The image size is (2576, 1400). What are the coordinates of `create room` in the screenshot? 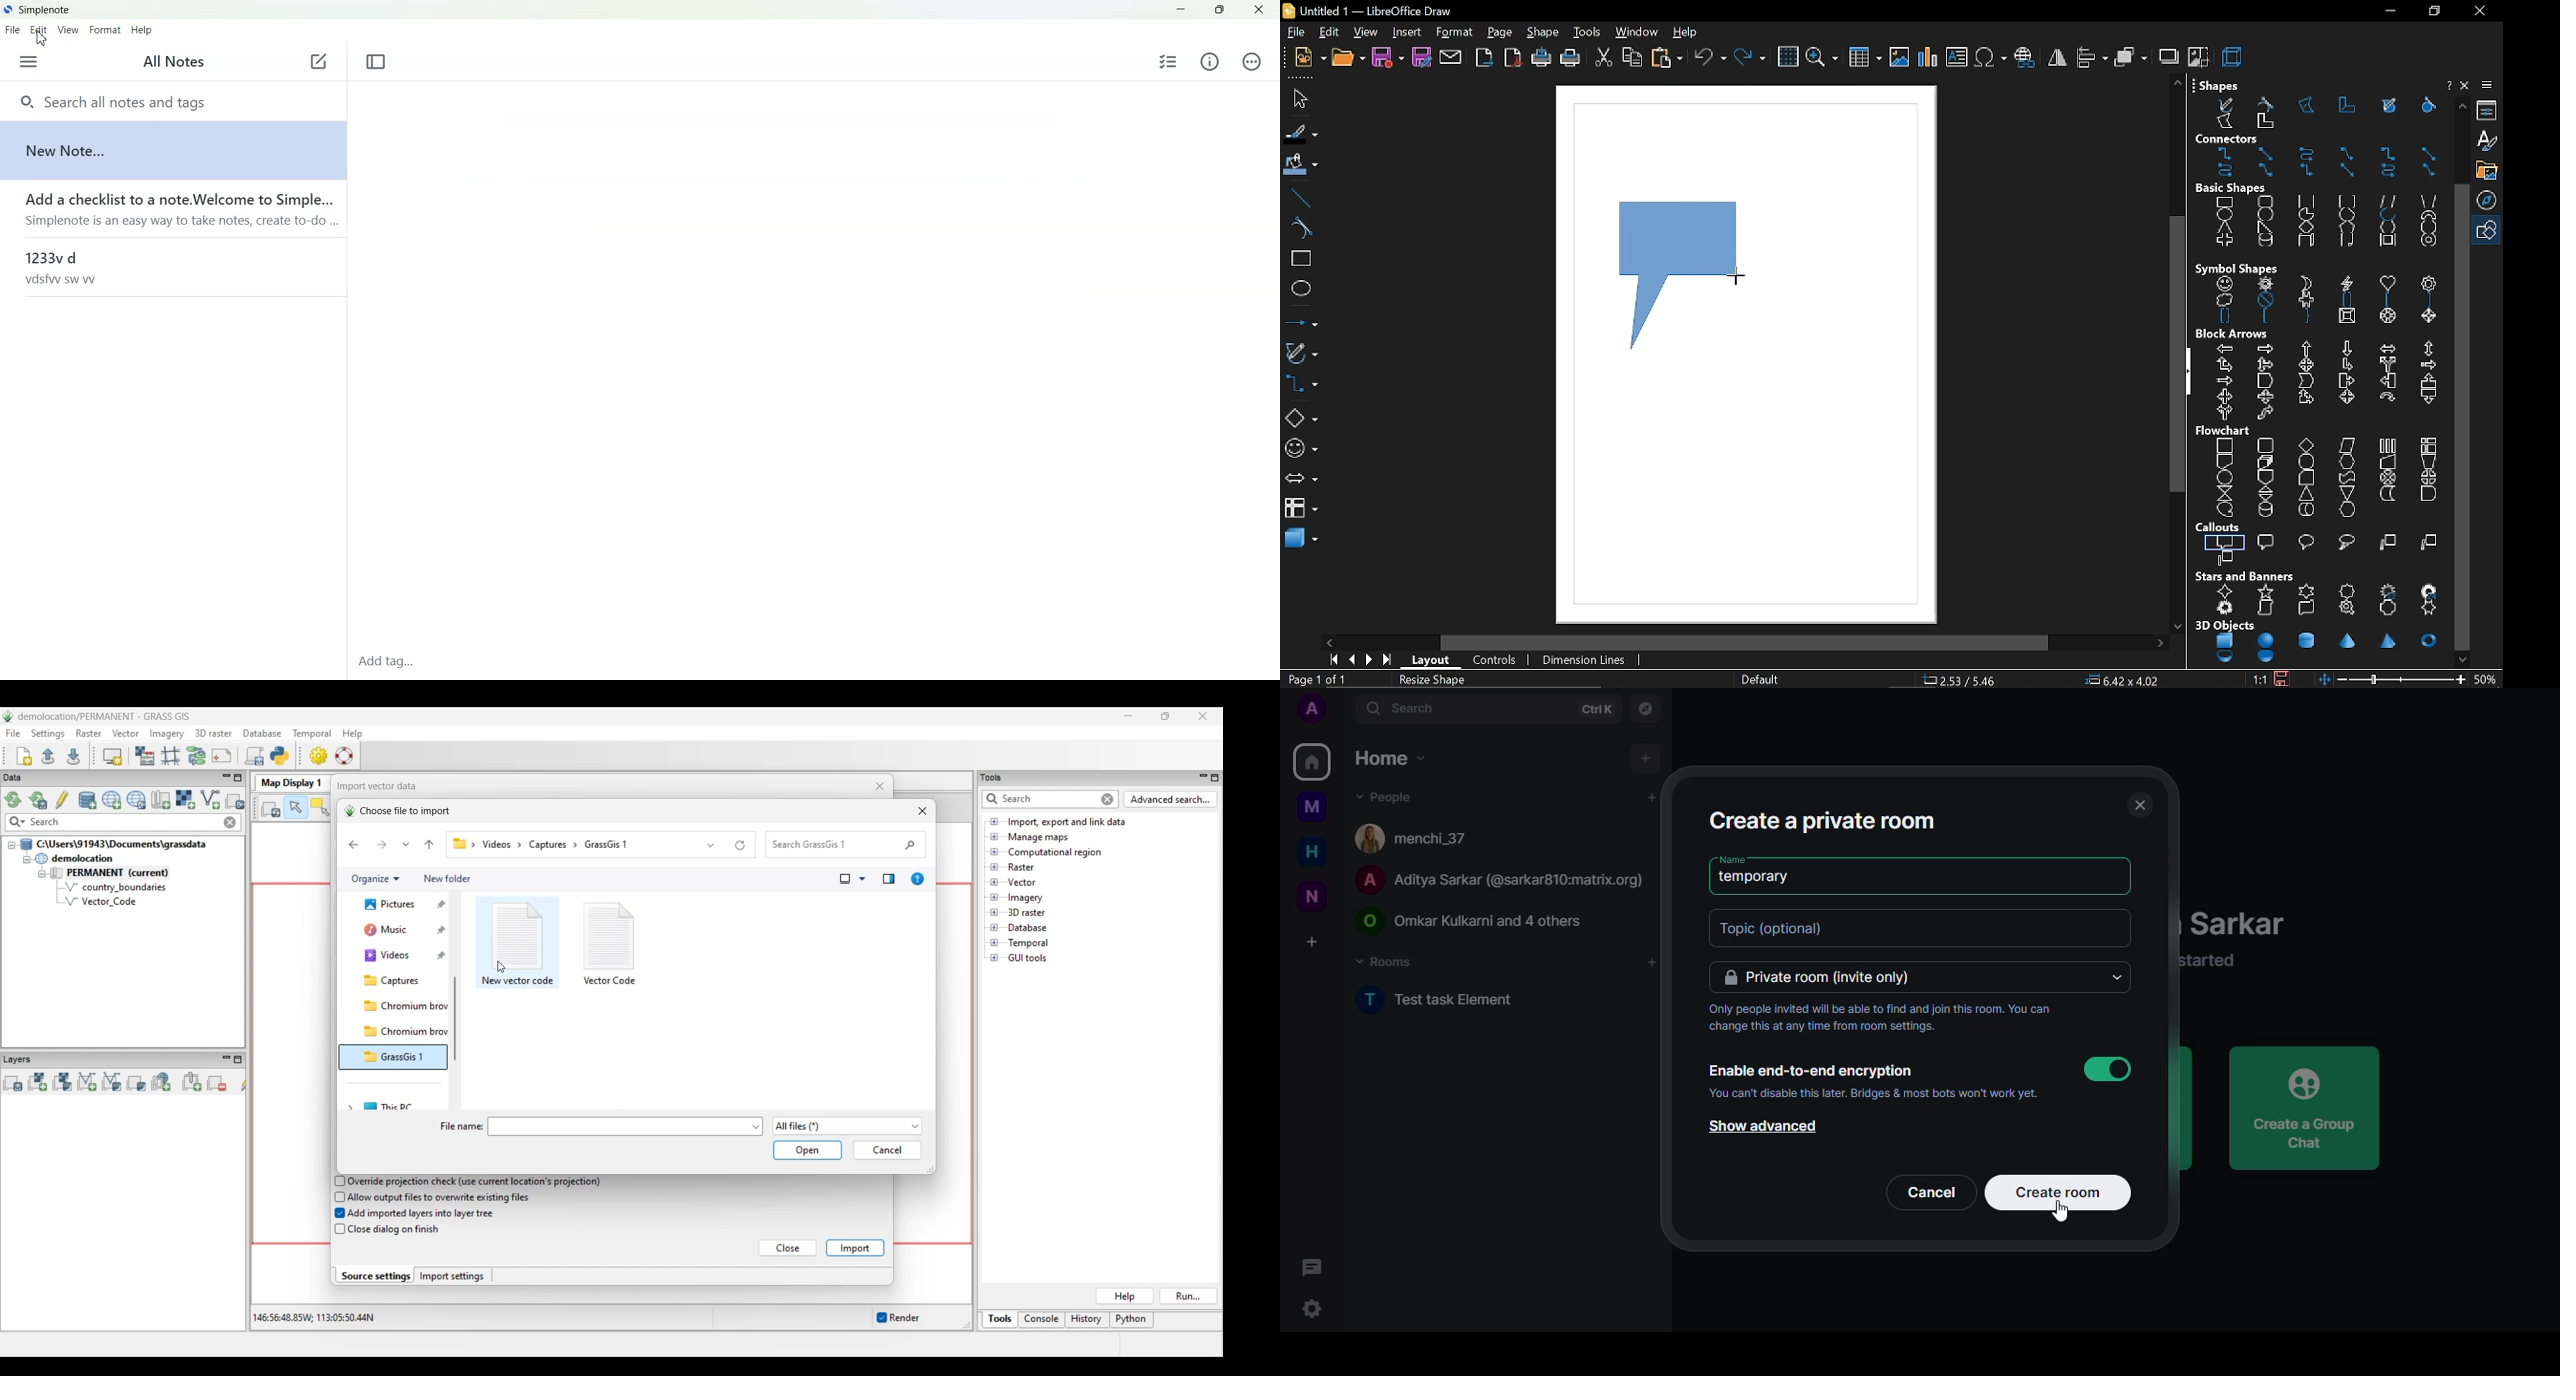 It's located at (2062, 1191).